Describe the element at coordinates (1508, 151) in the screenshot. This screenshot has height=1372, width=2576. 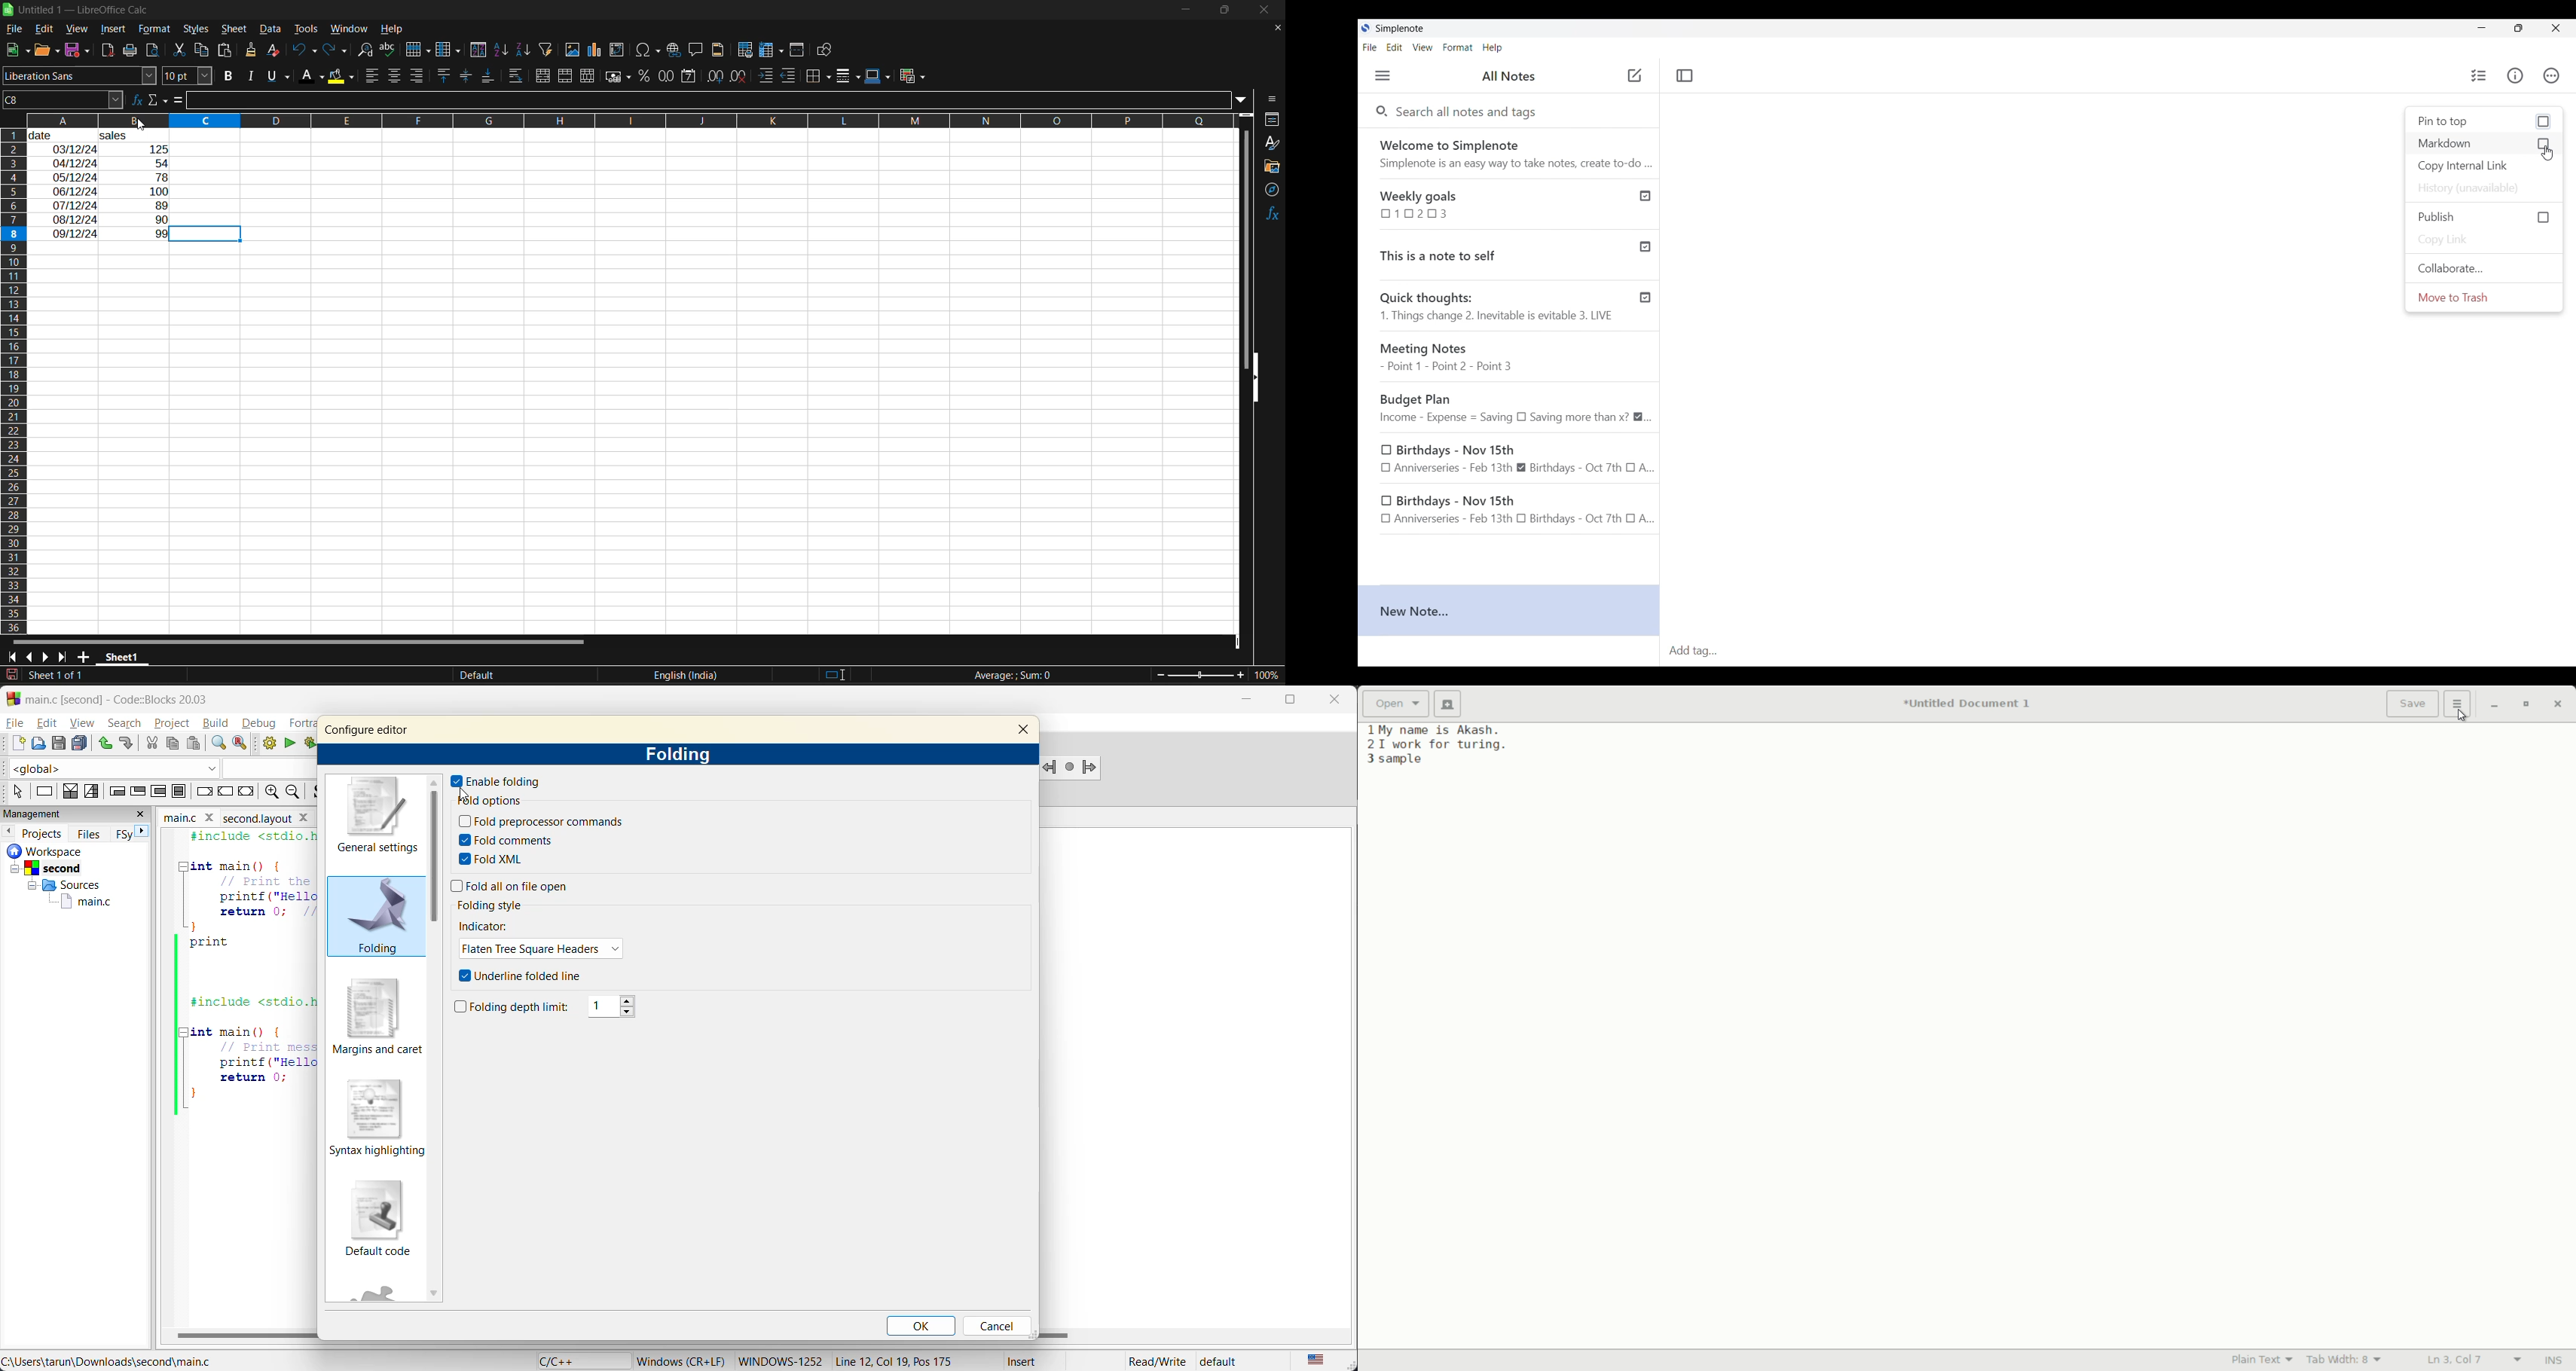
I see `Software welcome note` at that location.